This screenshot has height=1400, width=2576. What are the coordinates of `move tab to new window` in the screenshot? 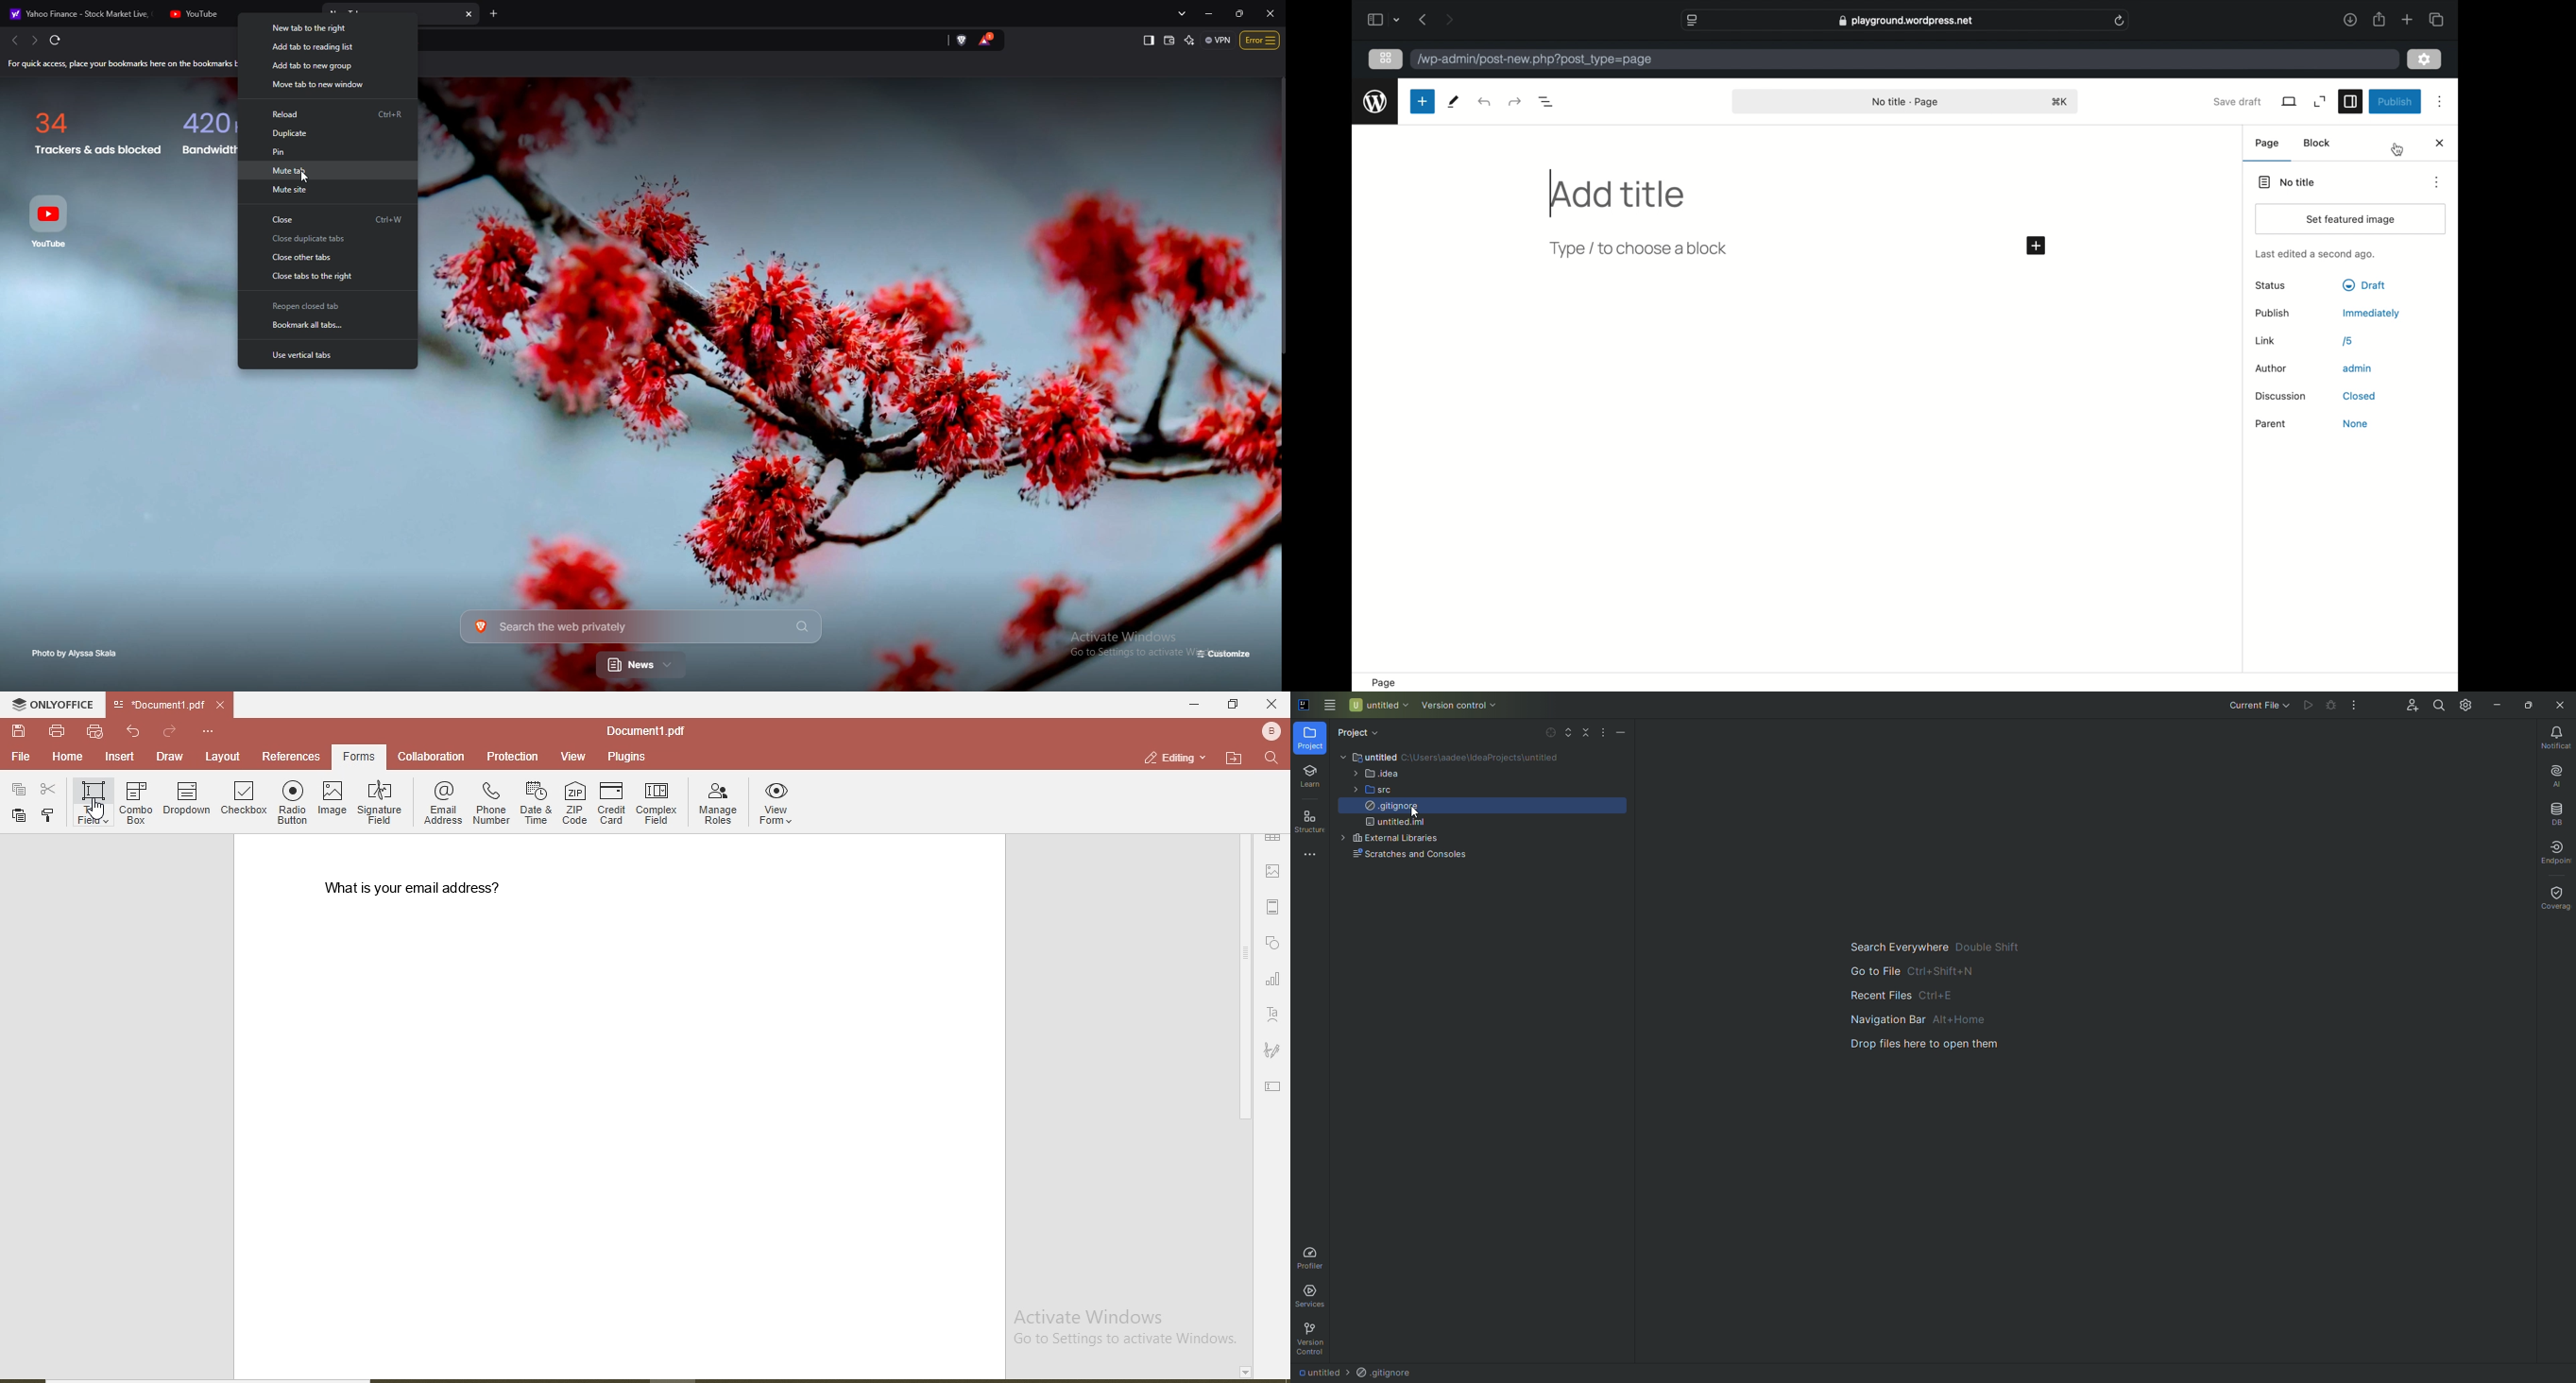 It's located at (328, 86).